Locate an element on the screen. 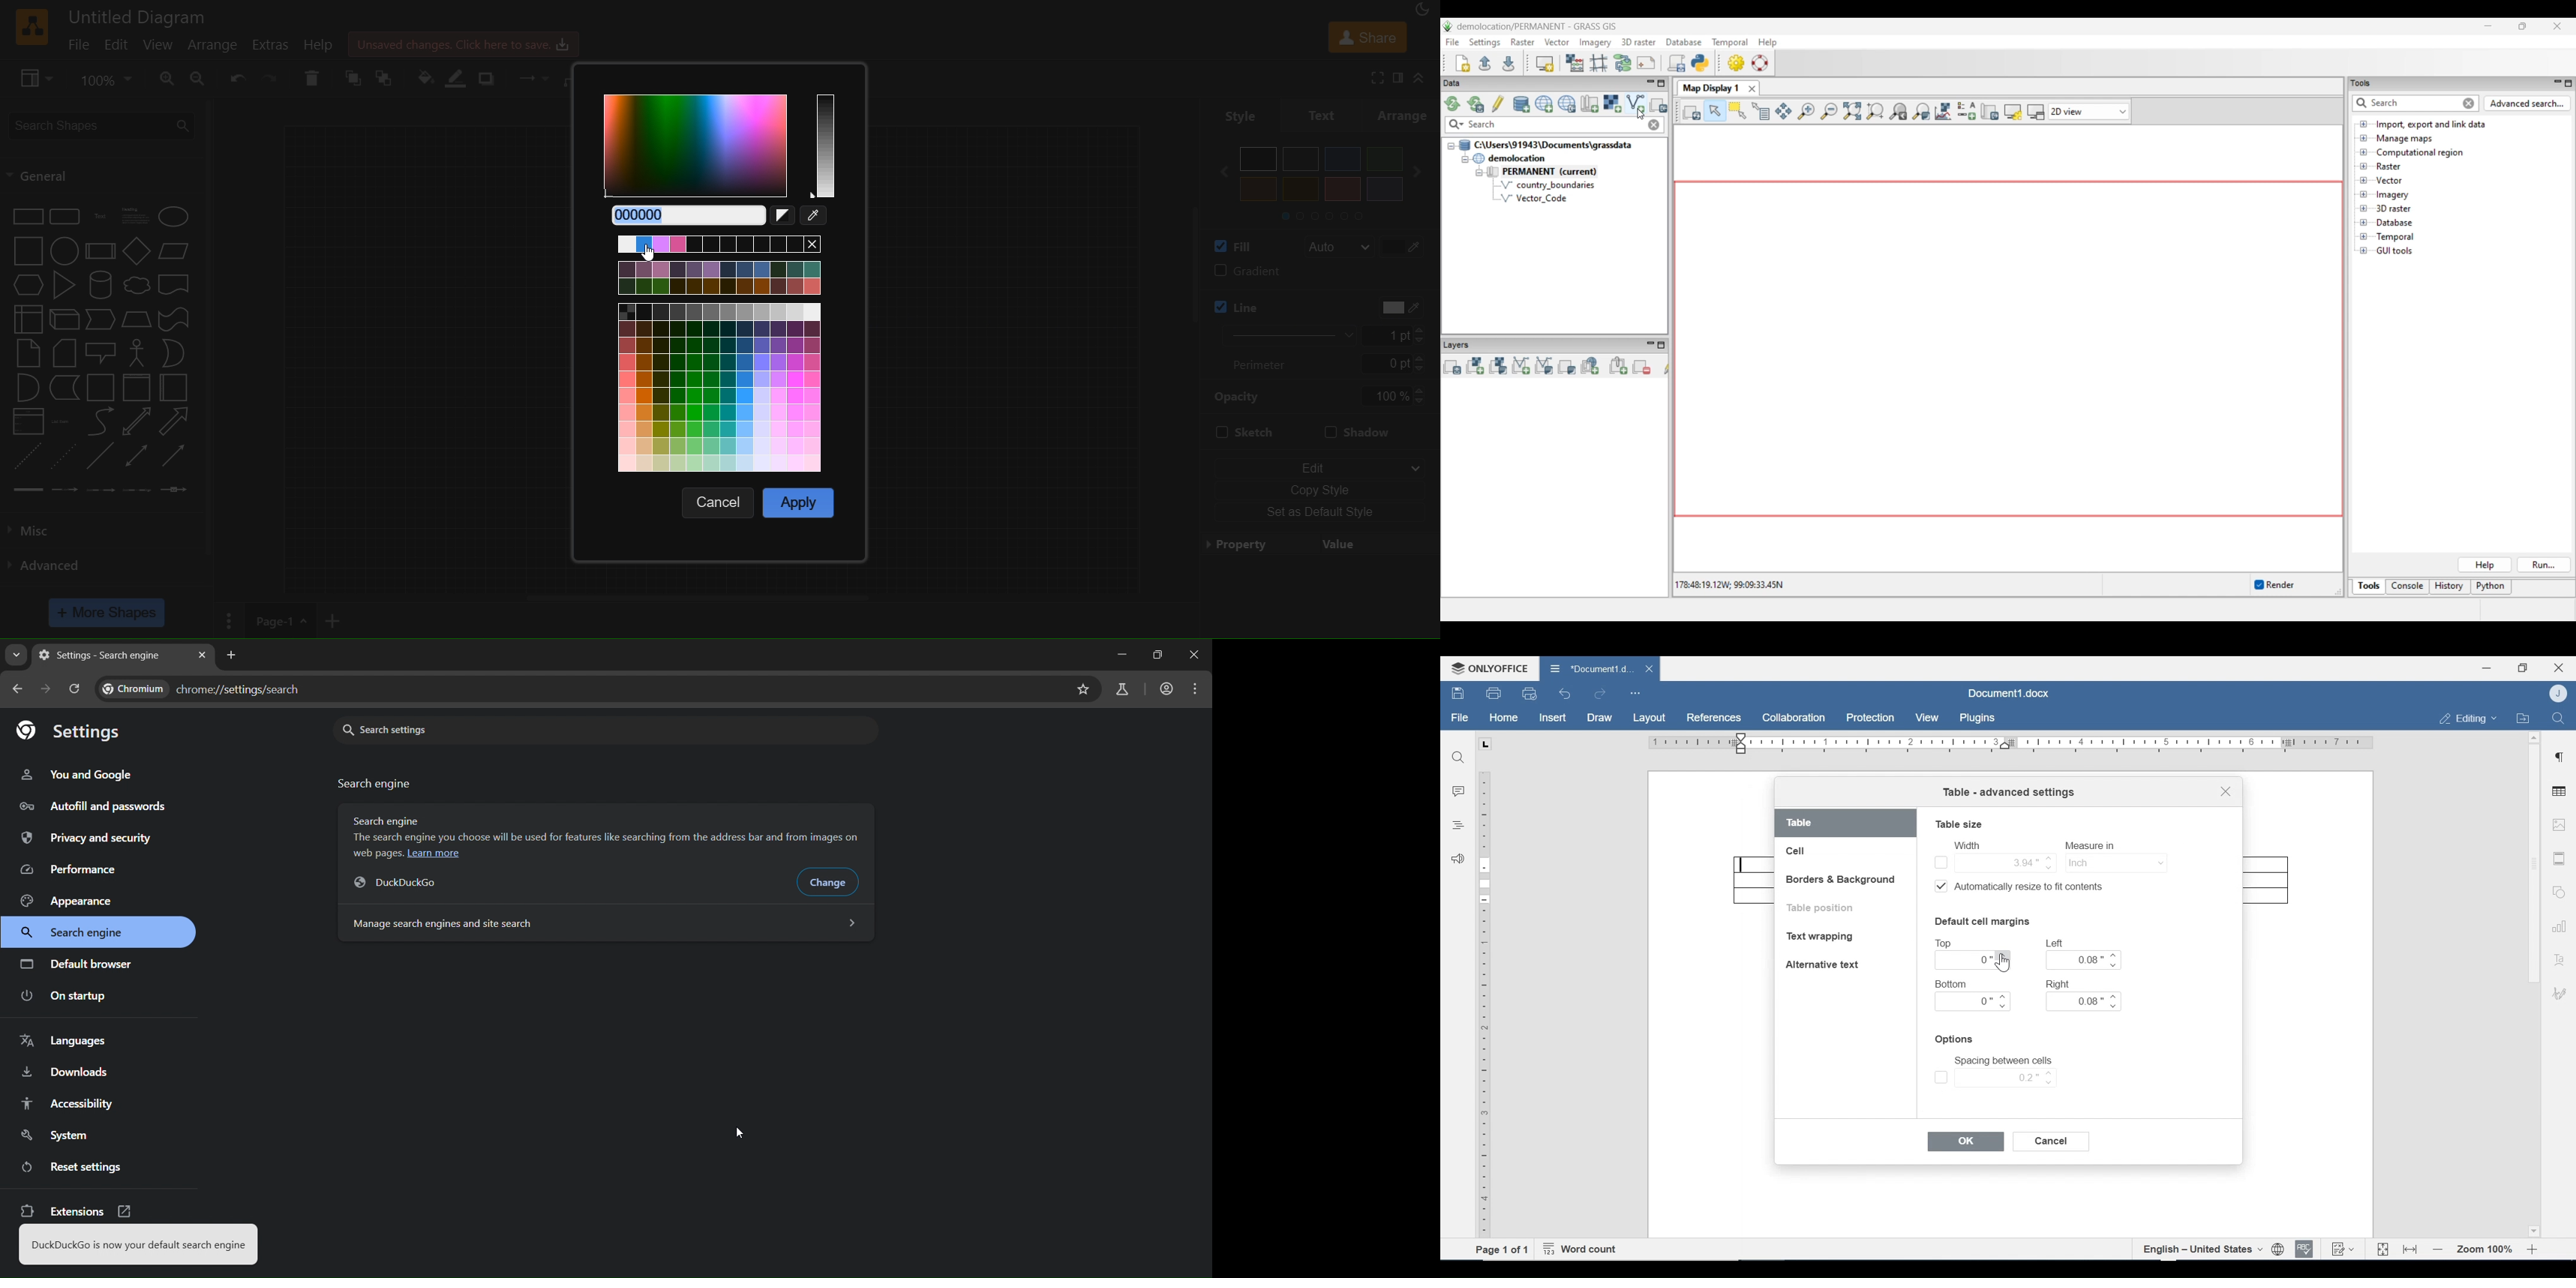  line thickness is located at coordinates (1278, 334).